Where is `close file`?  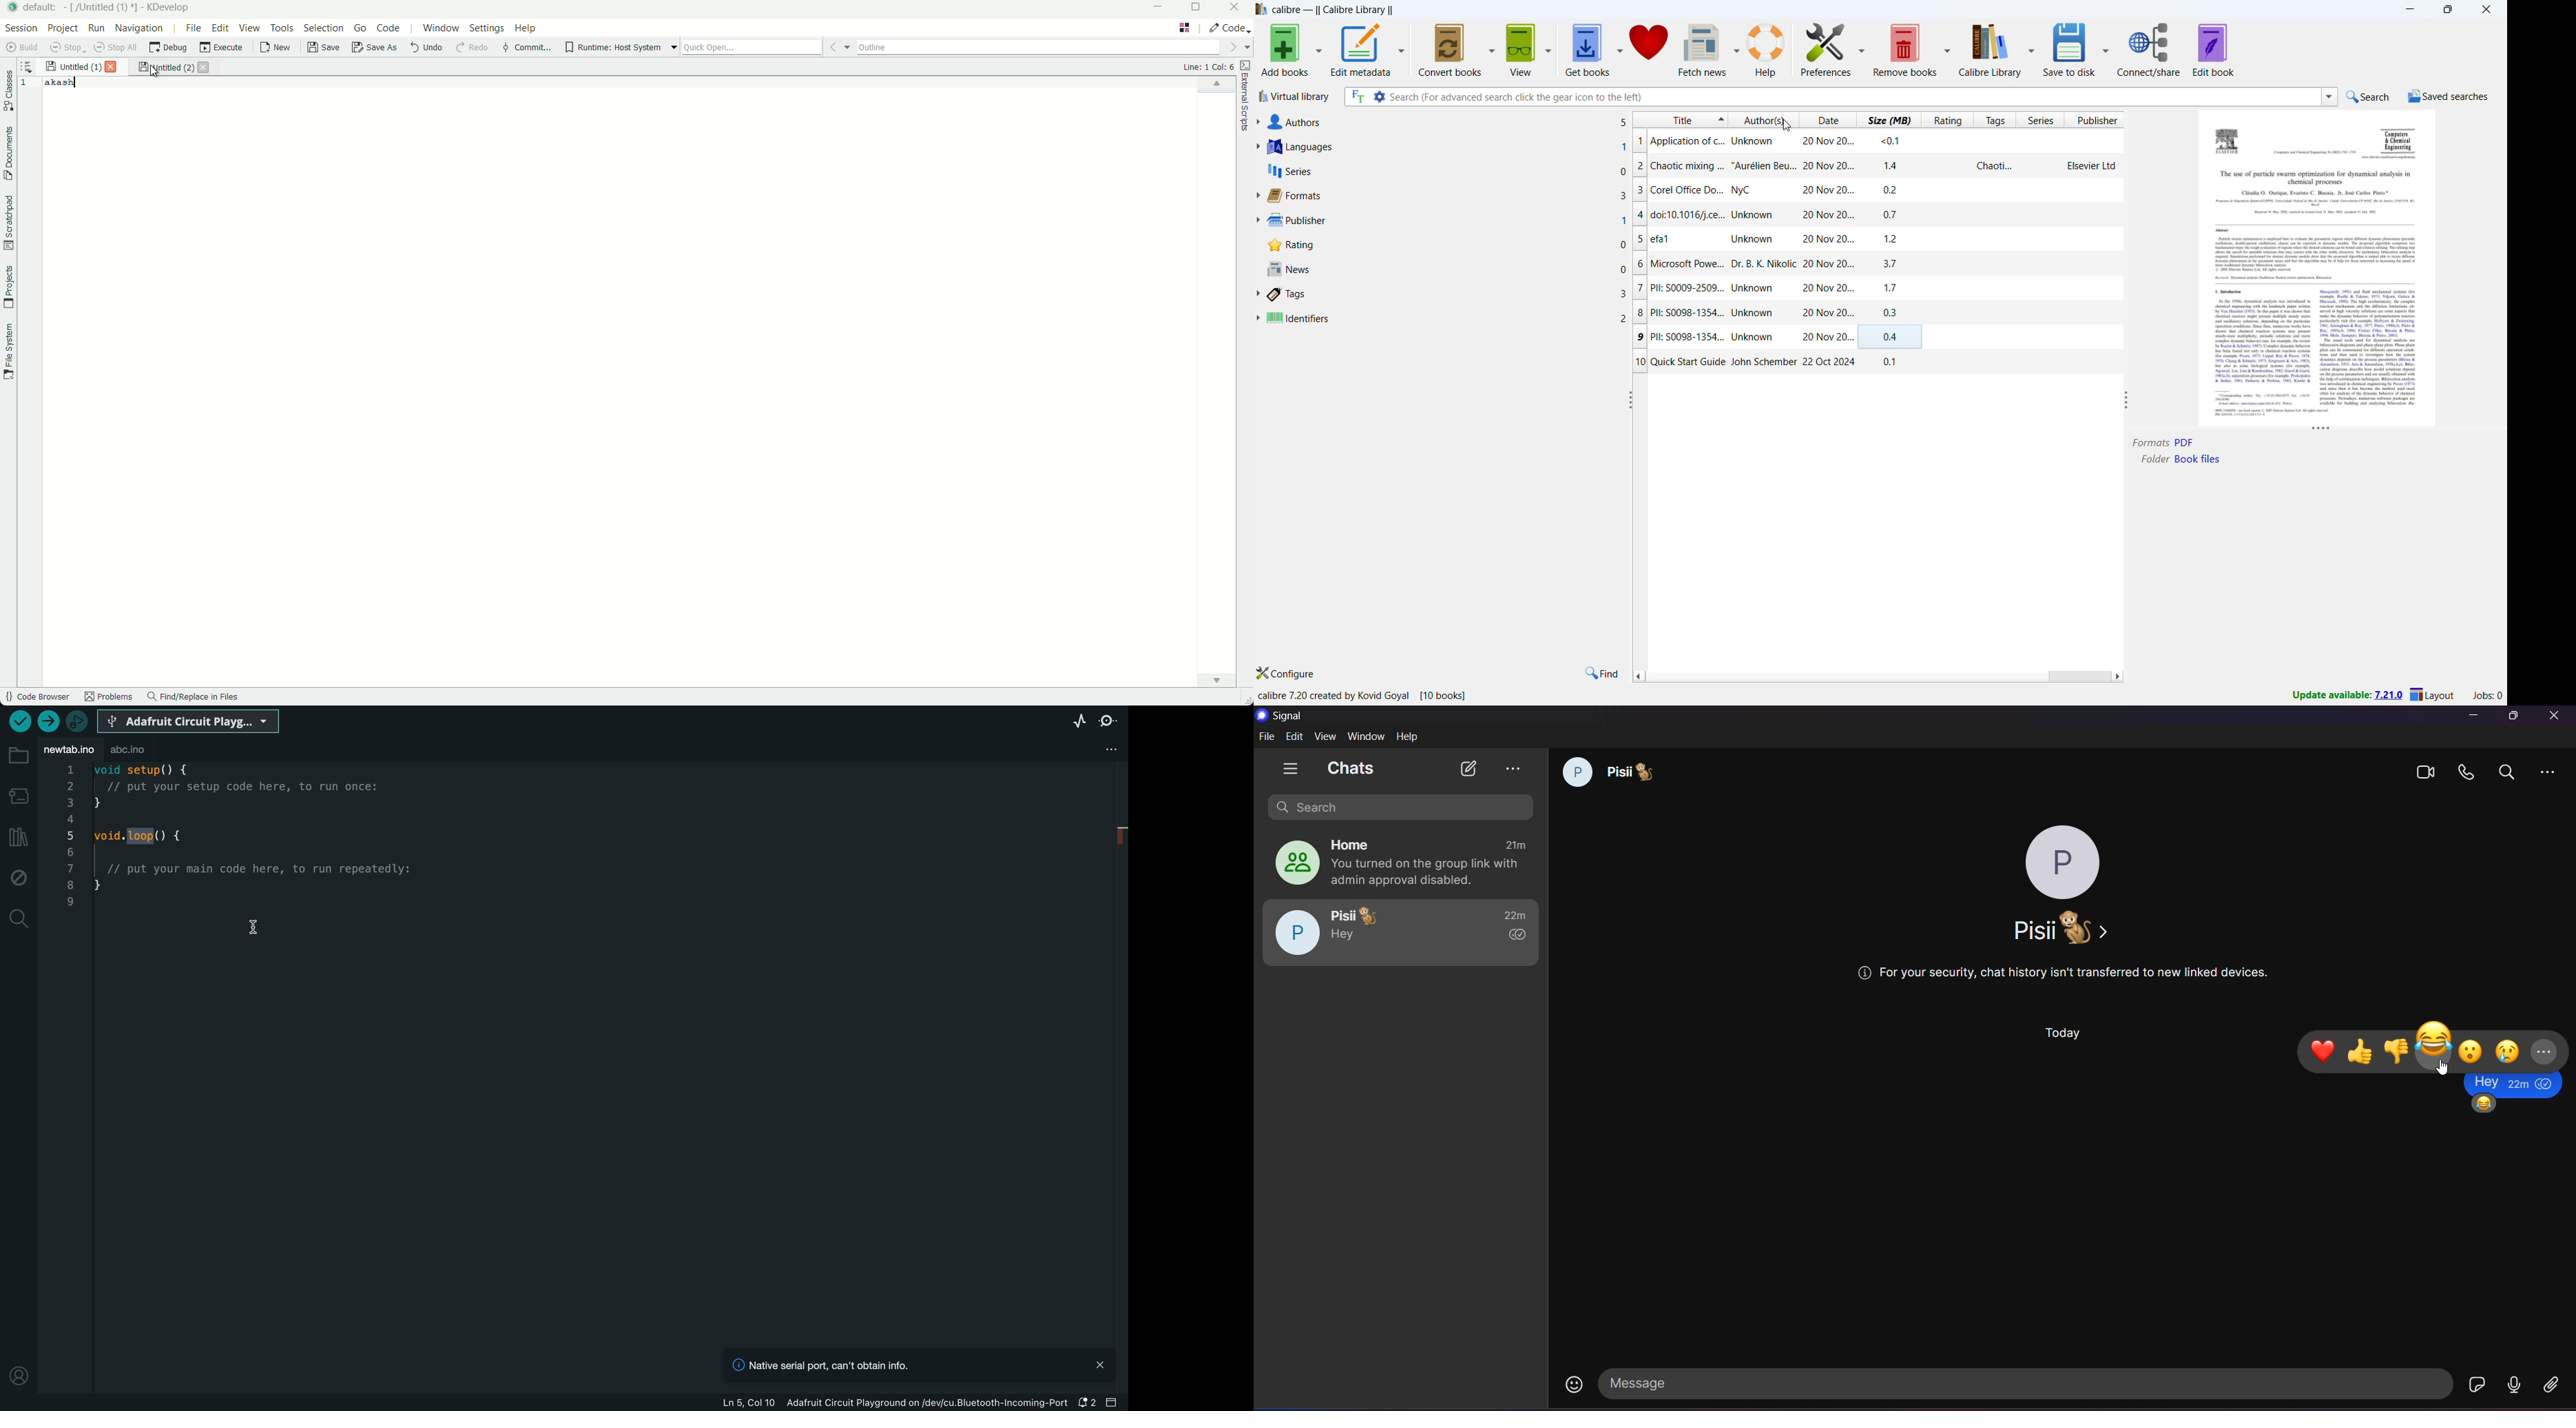
close file is located at coordinates (202, 67).